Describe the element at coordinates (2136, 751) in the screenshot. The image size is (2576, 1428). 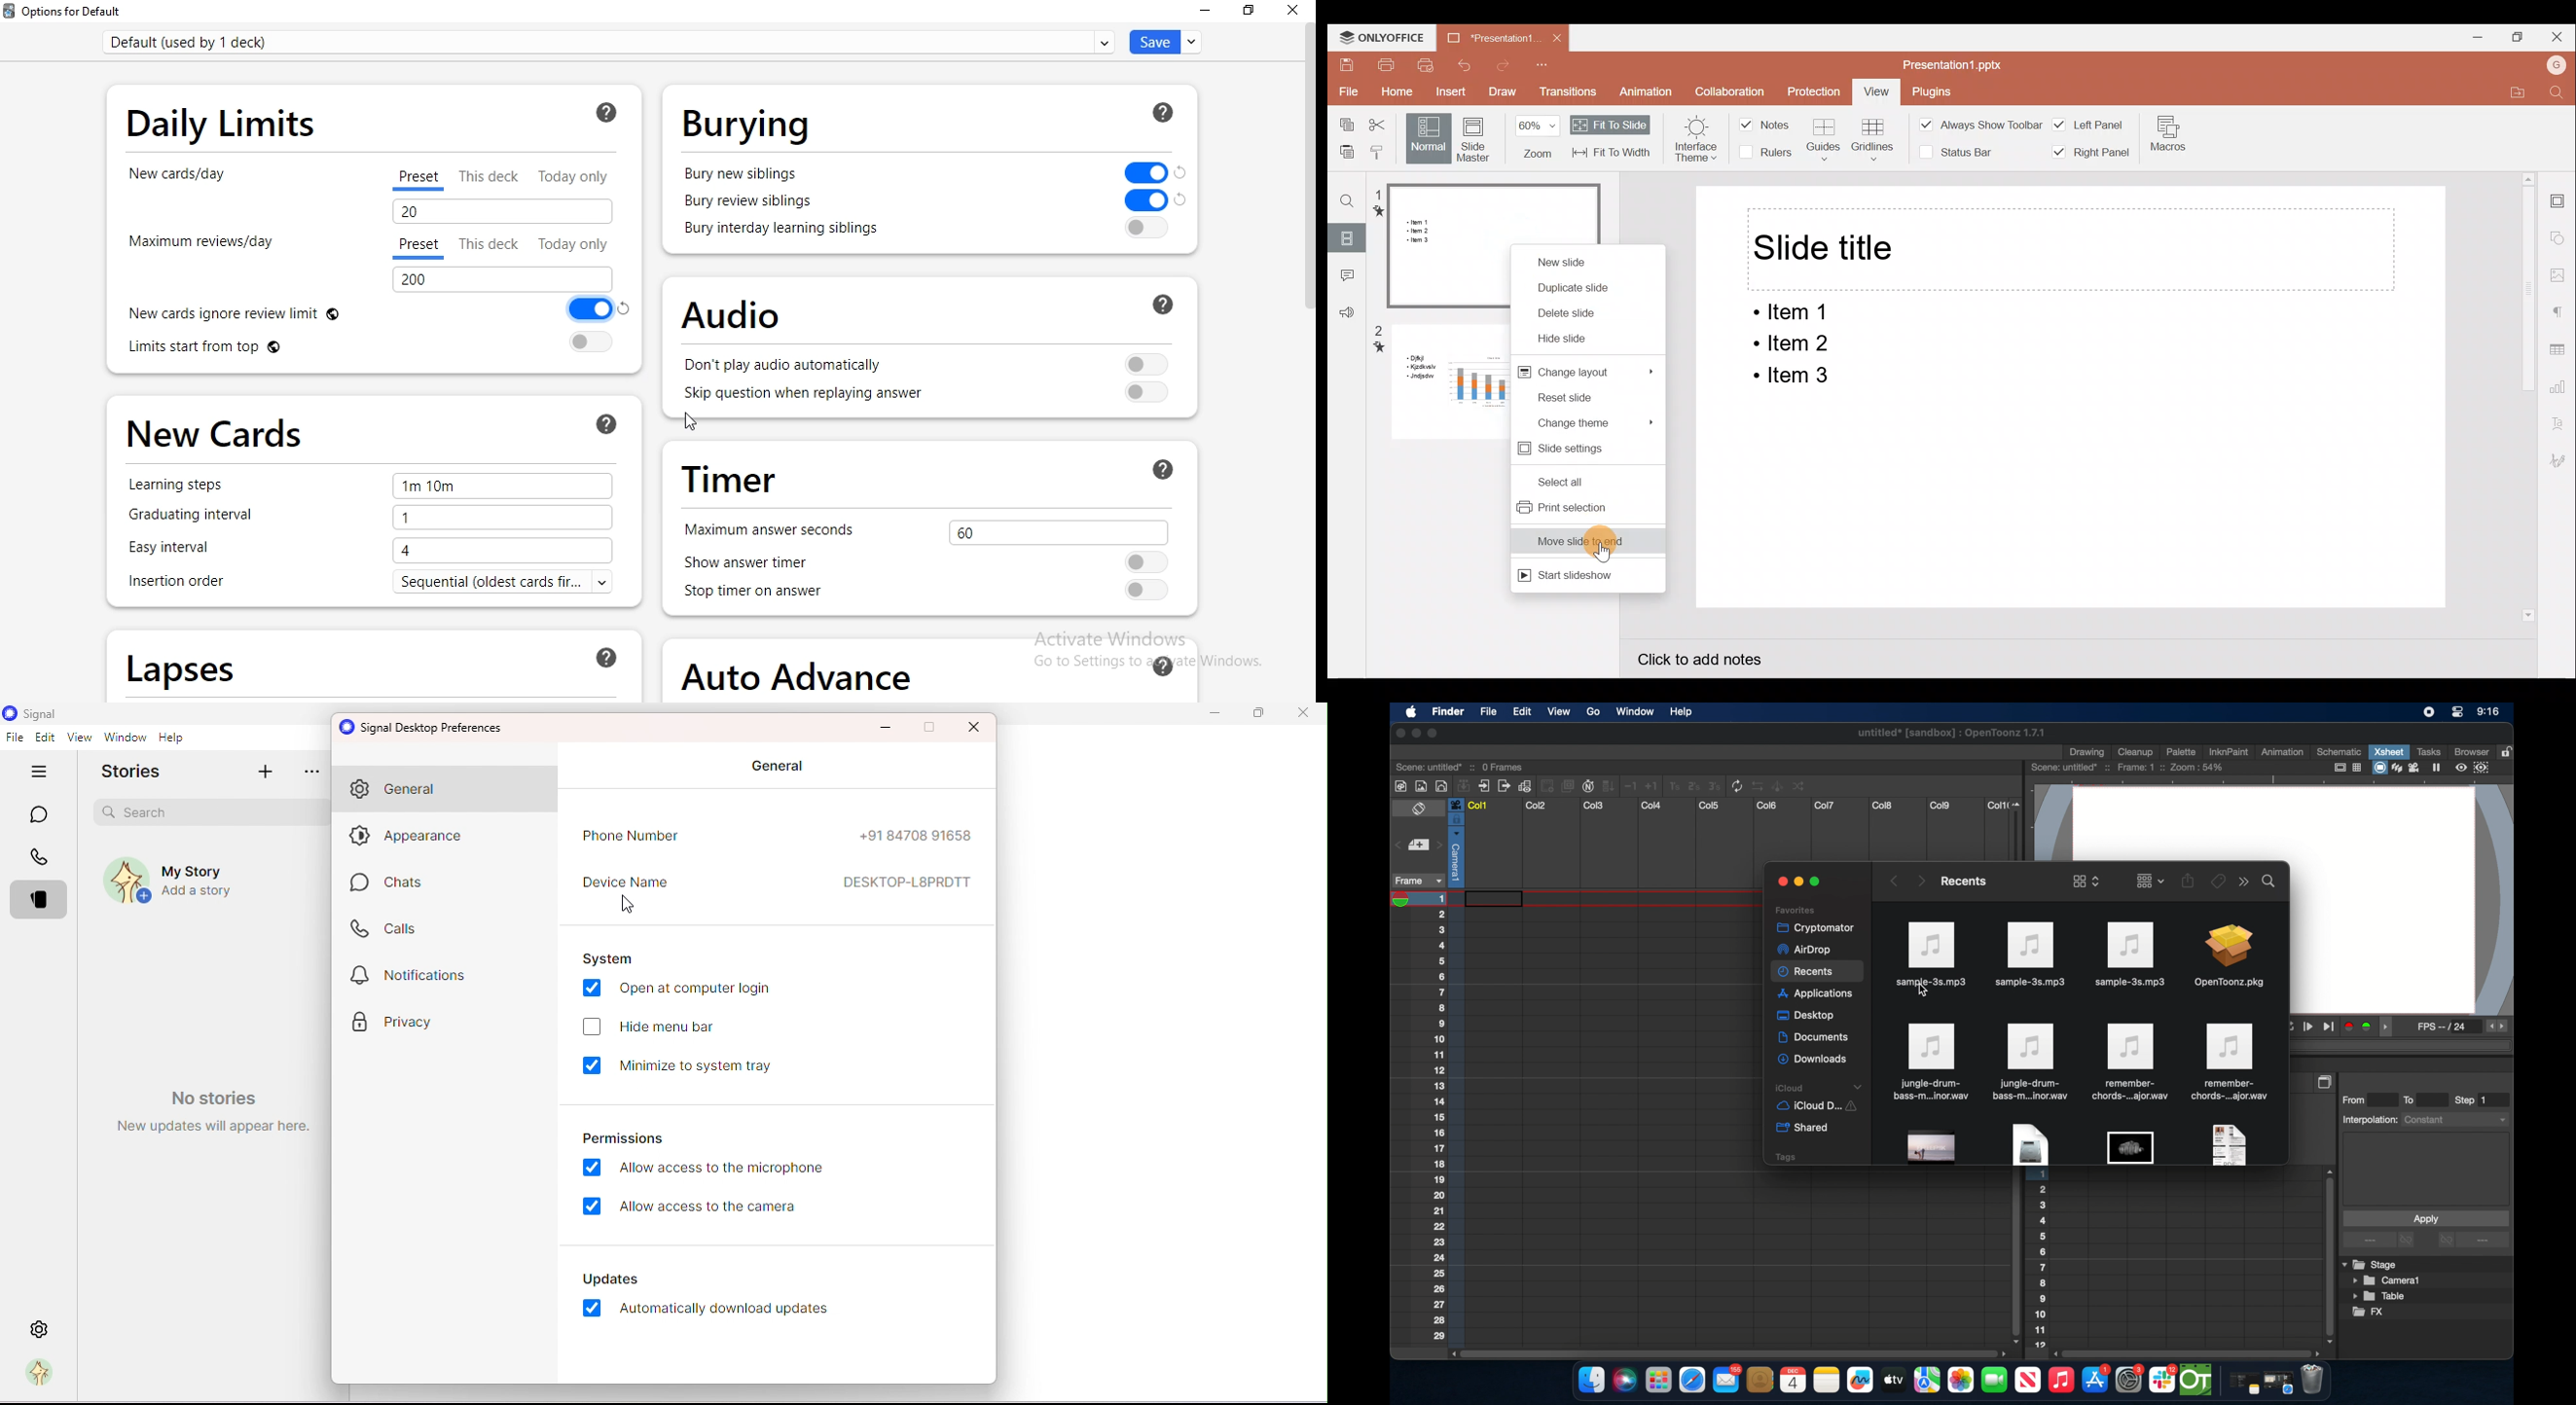
I see `cleanup` at that location.